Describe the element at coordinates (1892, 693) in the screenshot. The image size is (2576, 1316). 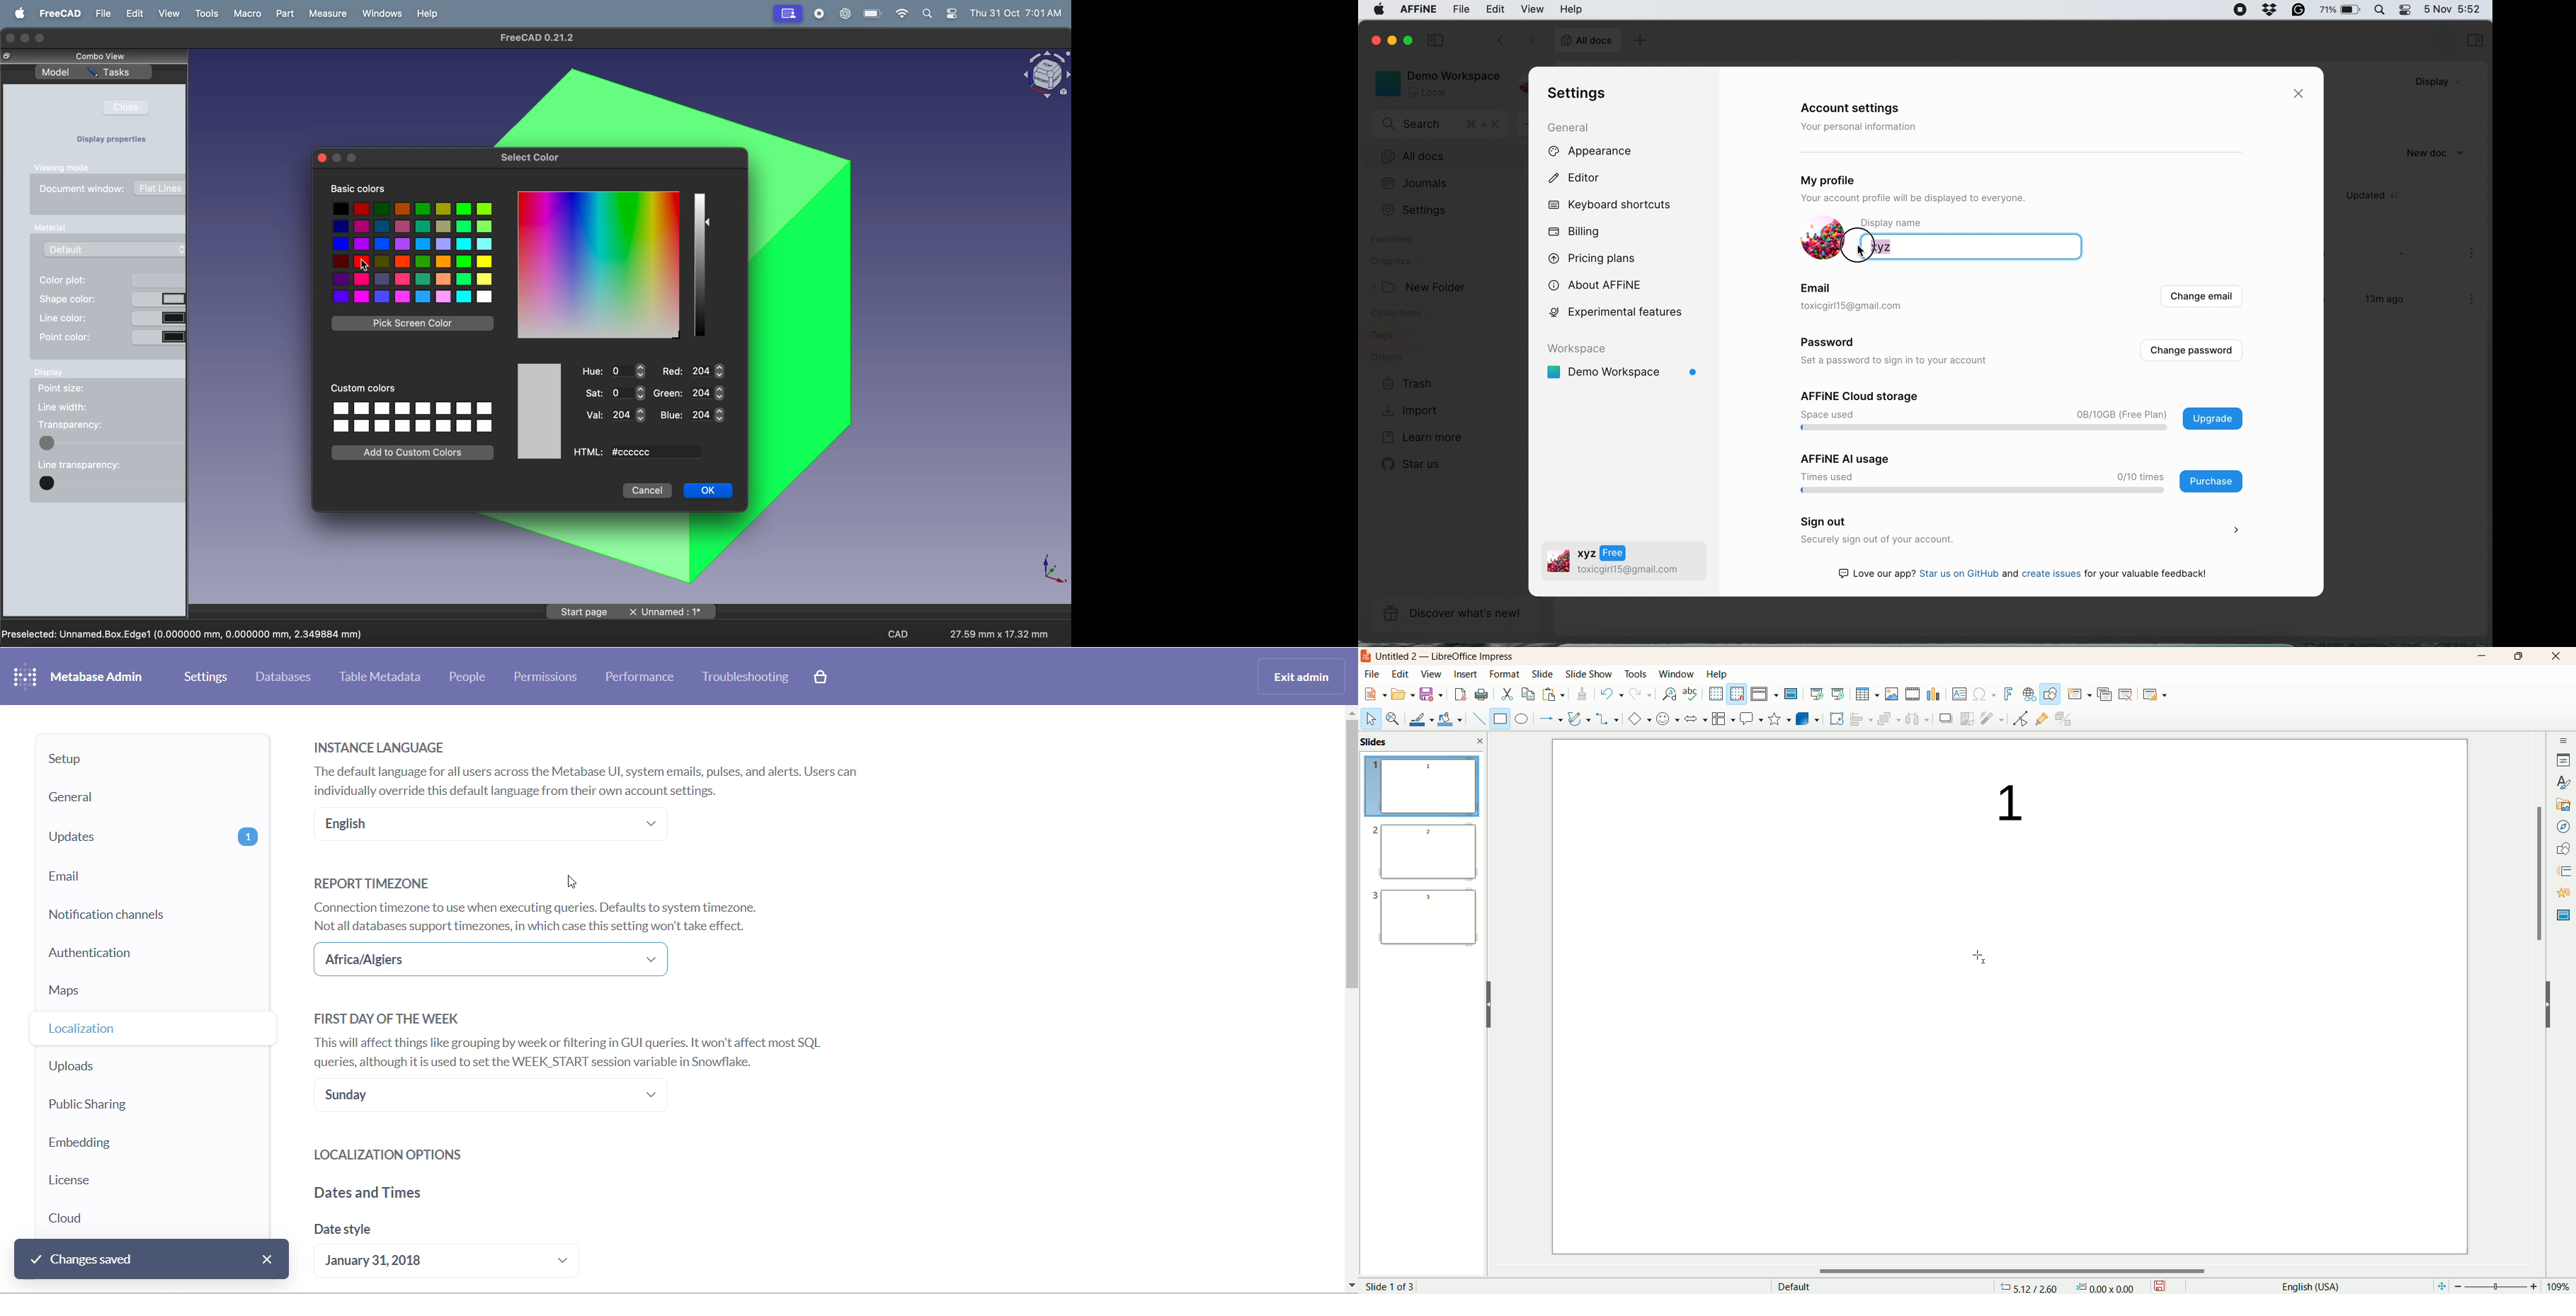
I see `insert image` at that location.